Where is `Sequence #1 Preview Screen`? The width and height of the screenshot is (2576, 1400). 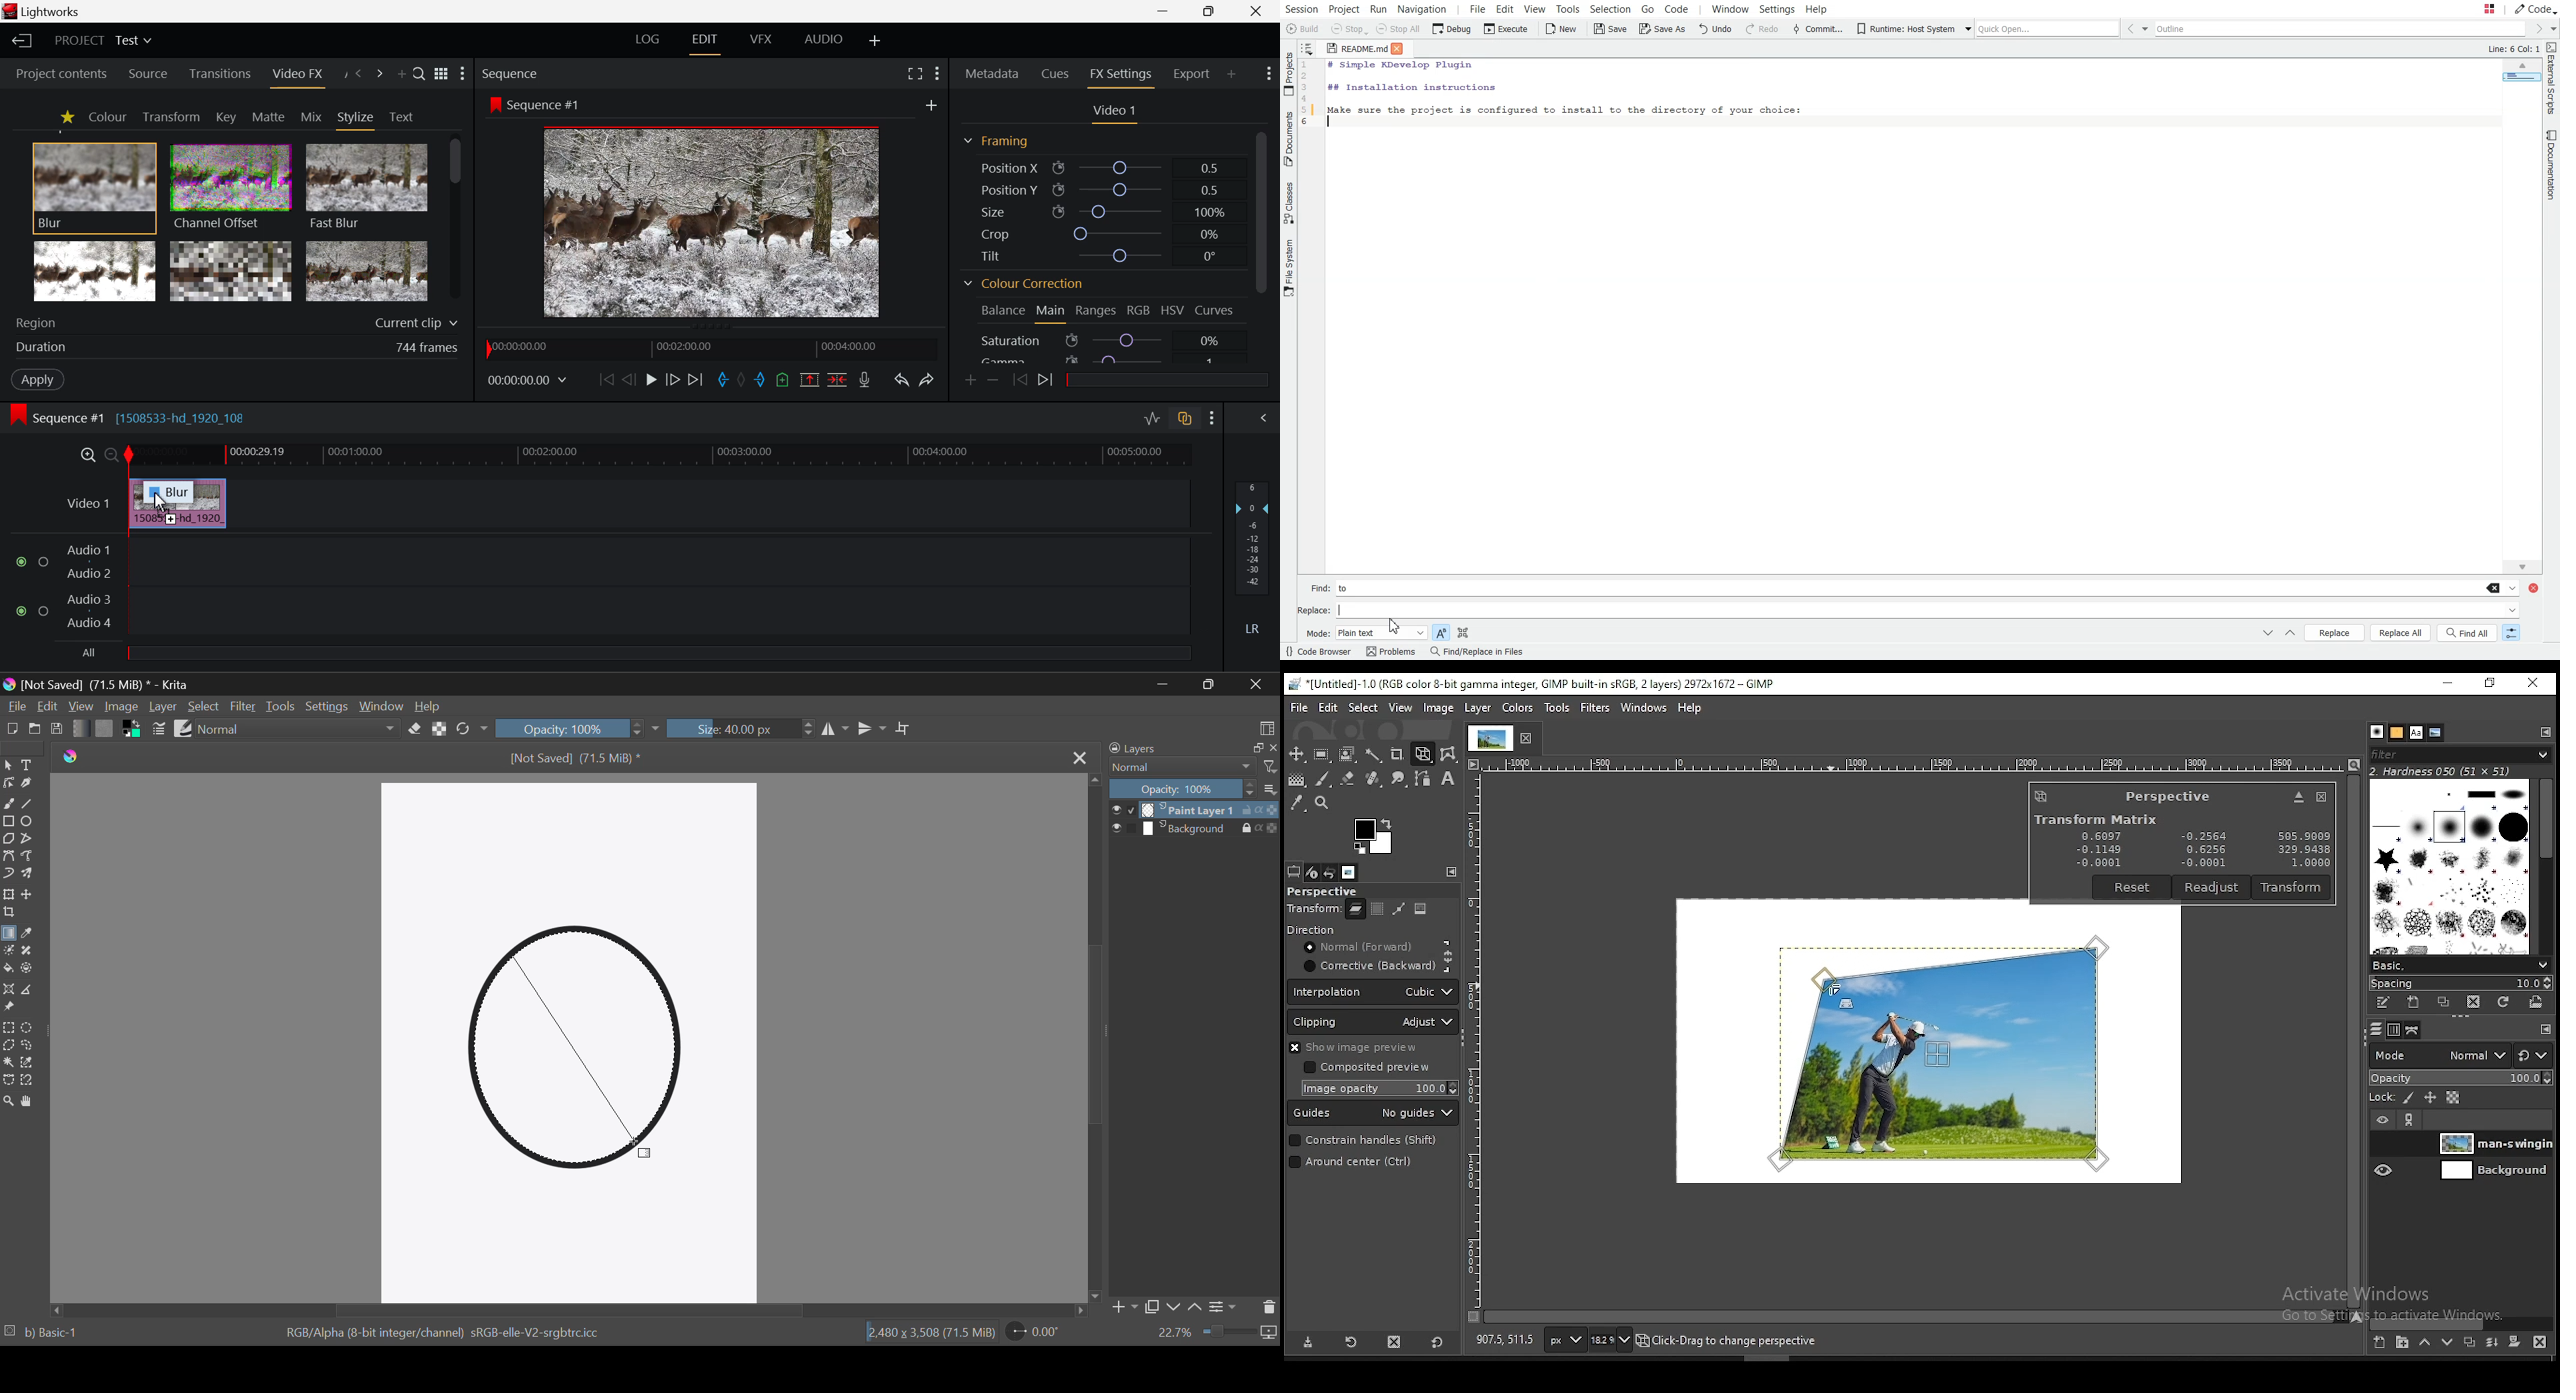 Sequence #1 Preview Screen is located at coordinates (713, 207).